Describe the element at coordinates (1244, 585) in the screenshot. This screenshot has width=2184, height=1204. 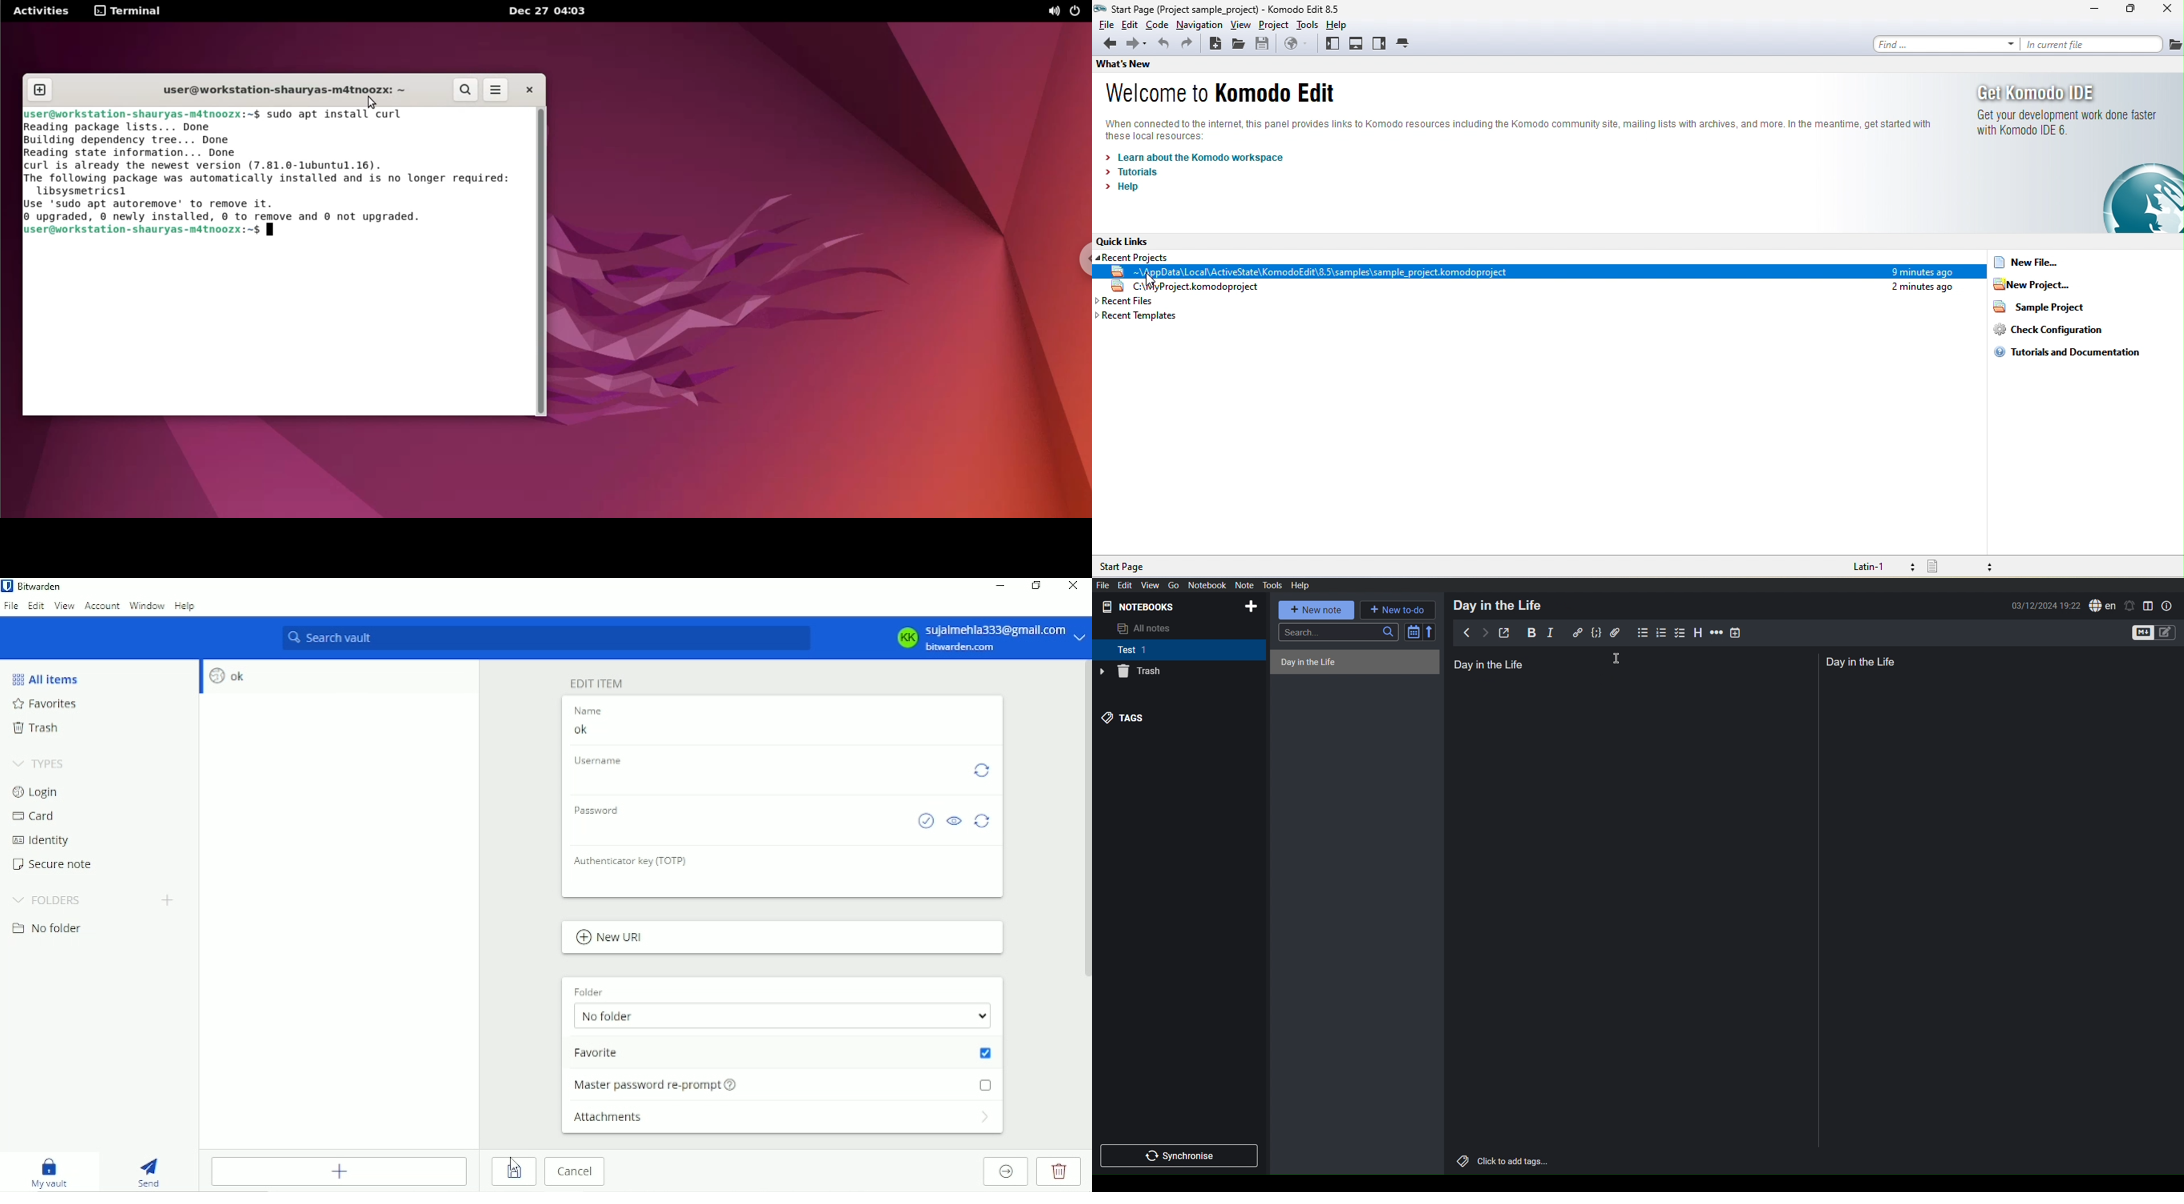
I see `Note` at that location.